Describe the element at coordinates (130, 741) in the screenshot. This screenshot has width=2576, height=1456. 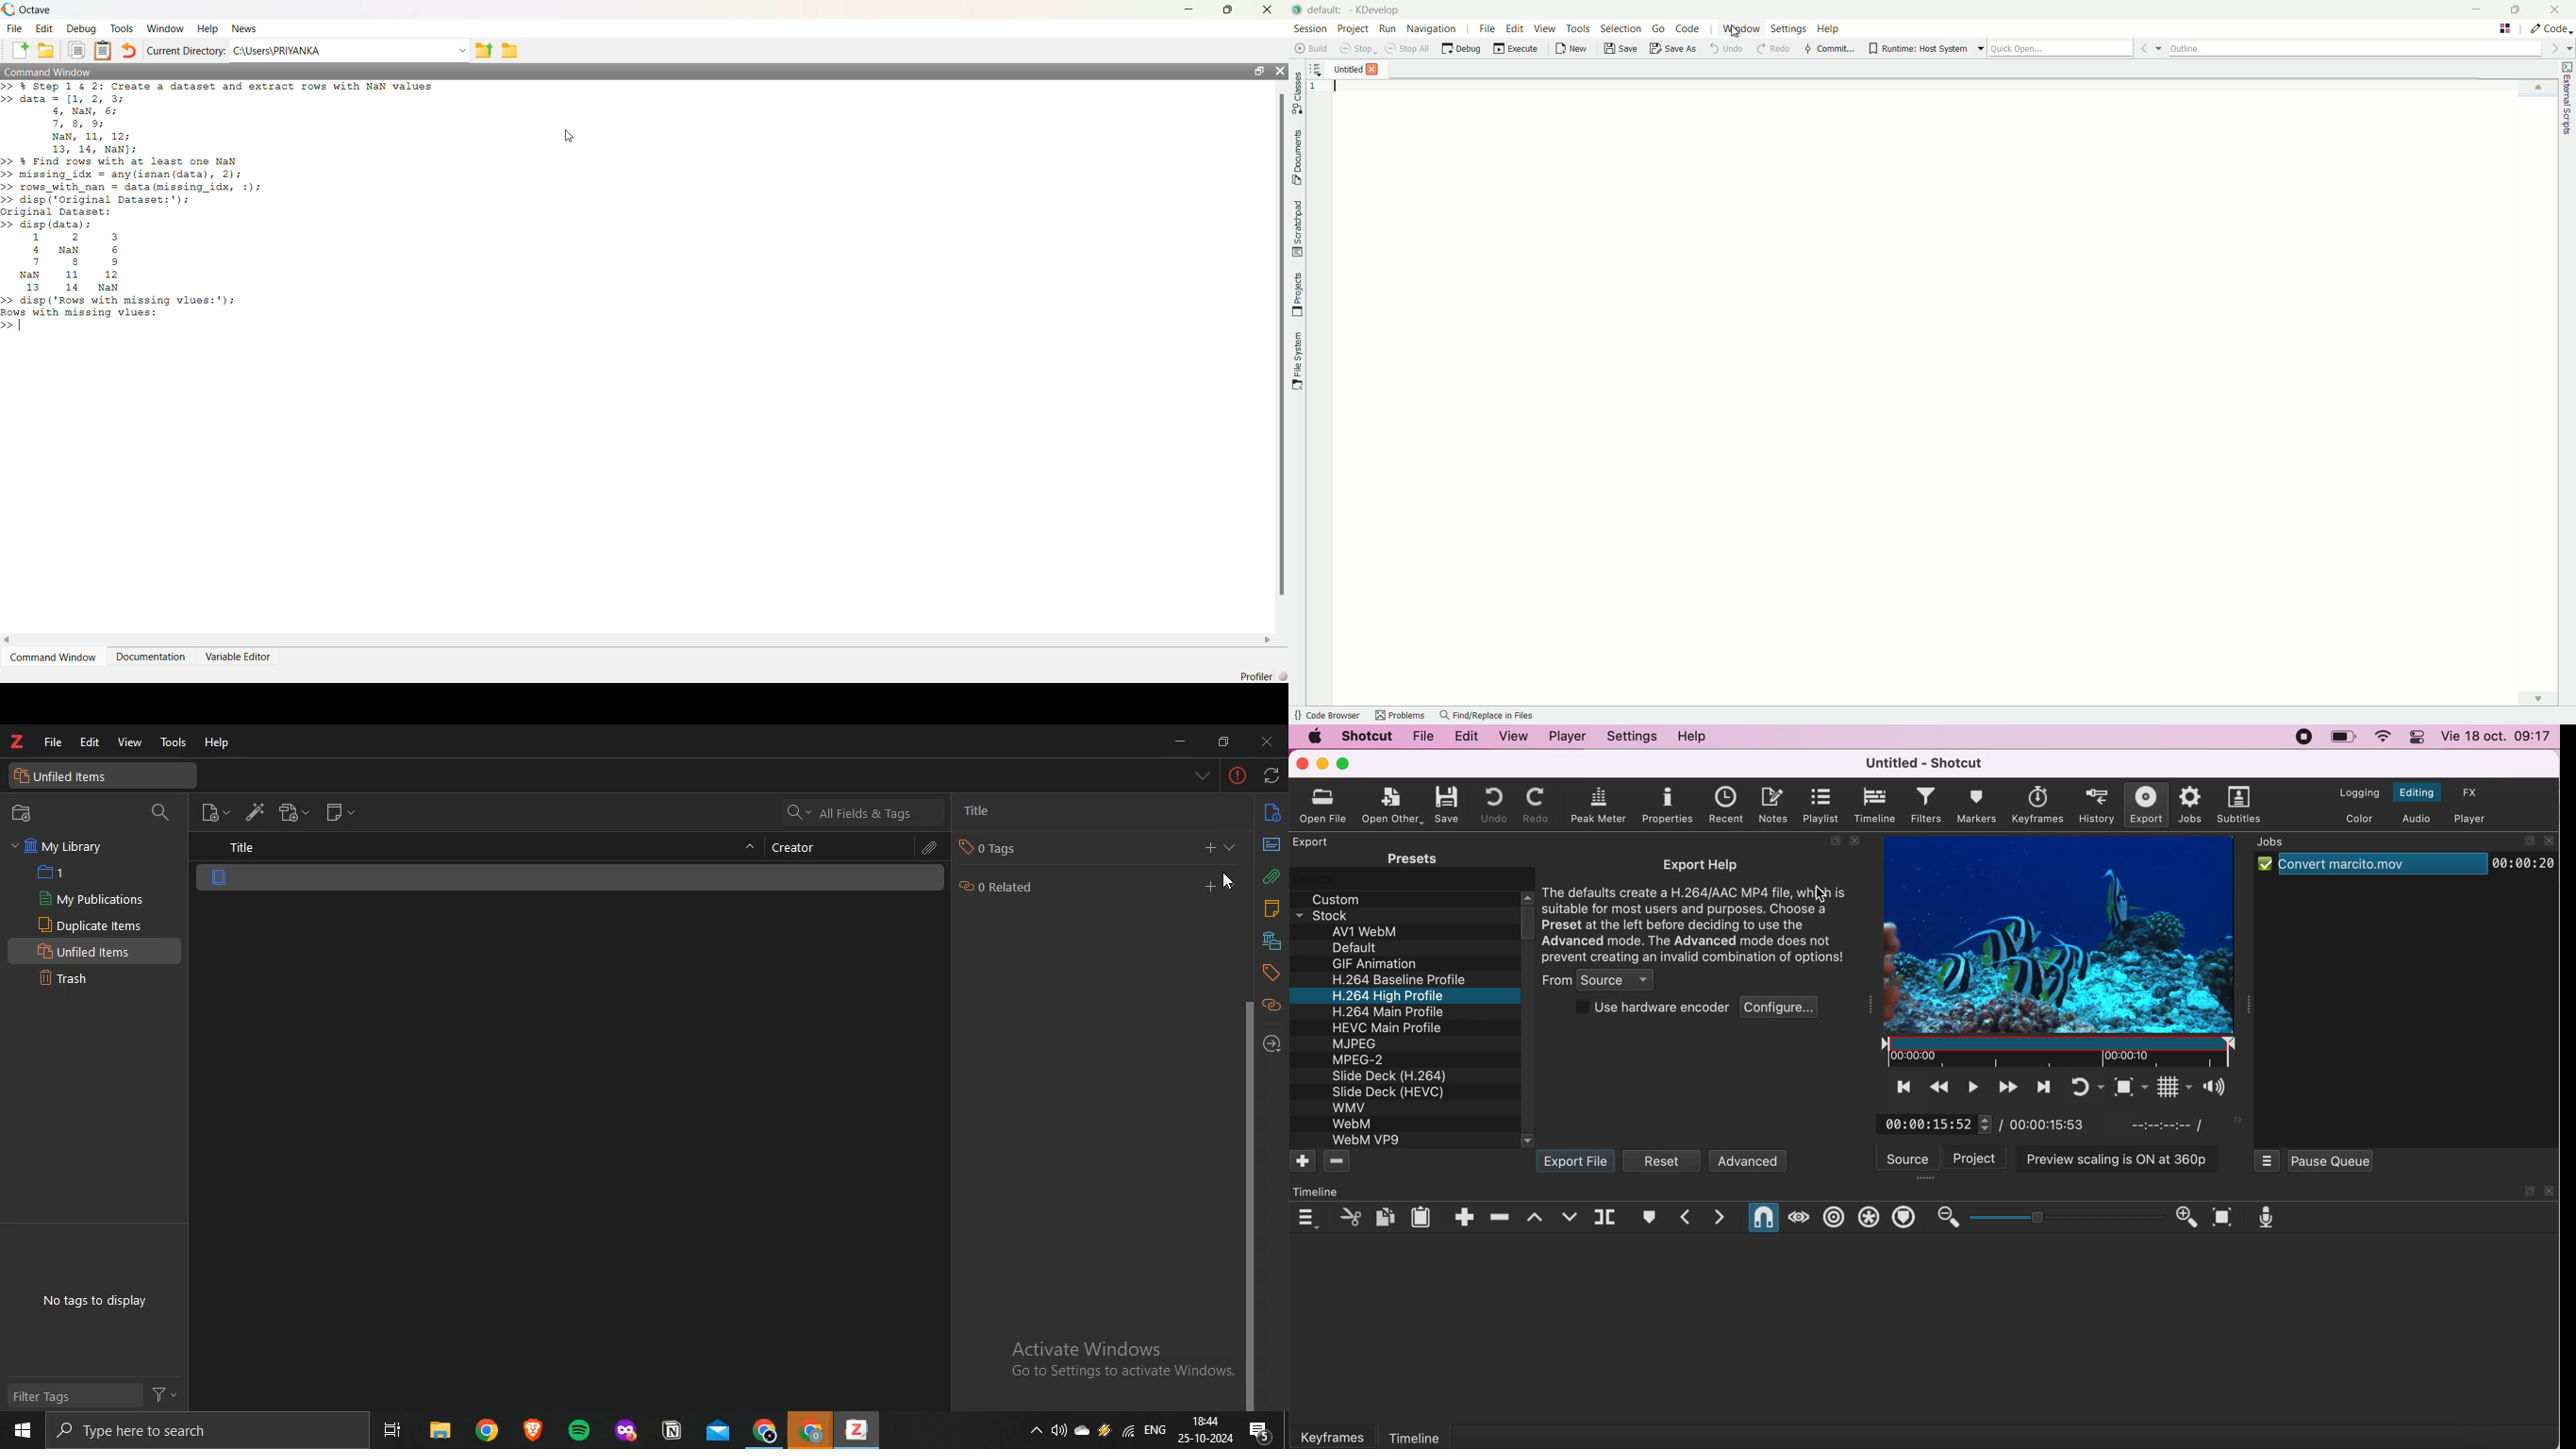
I see `view` at that location.